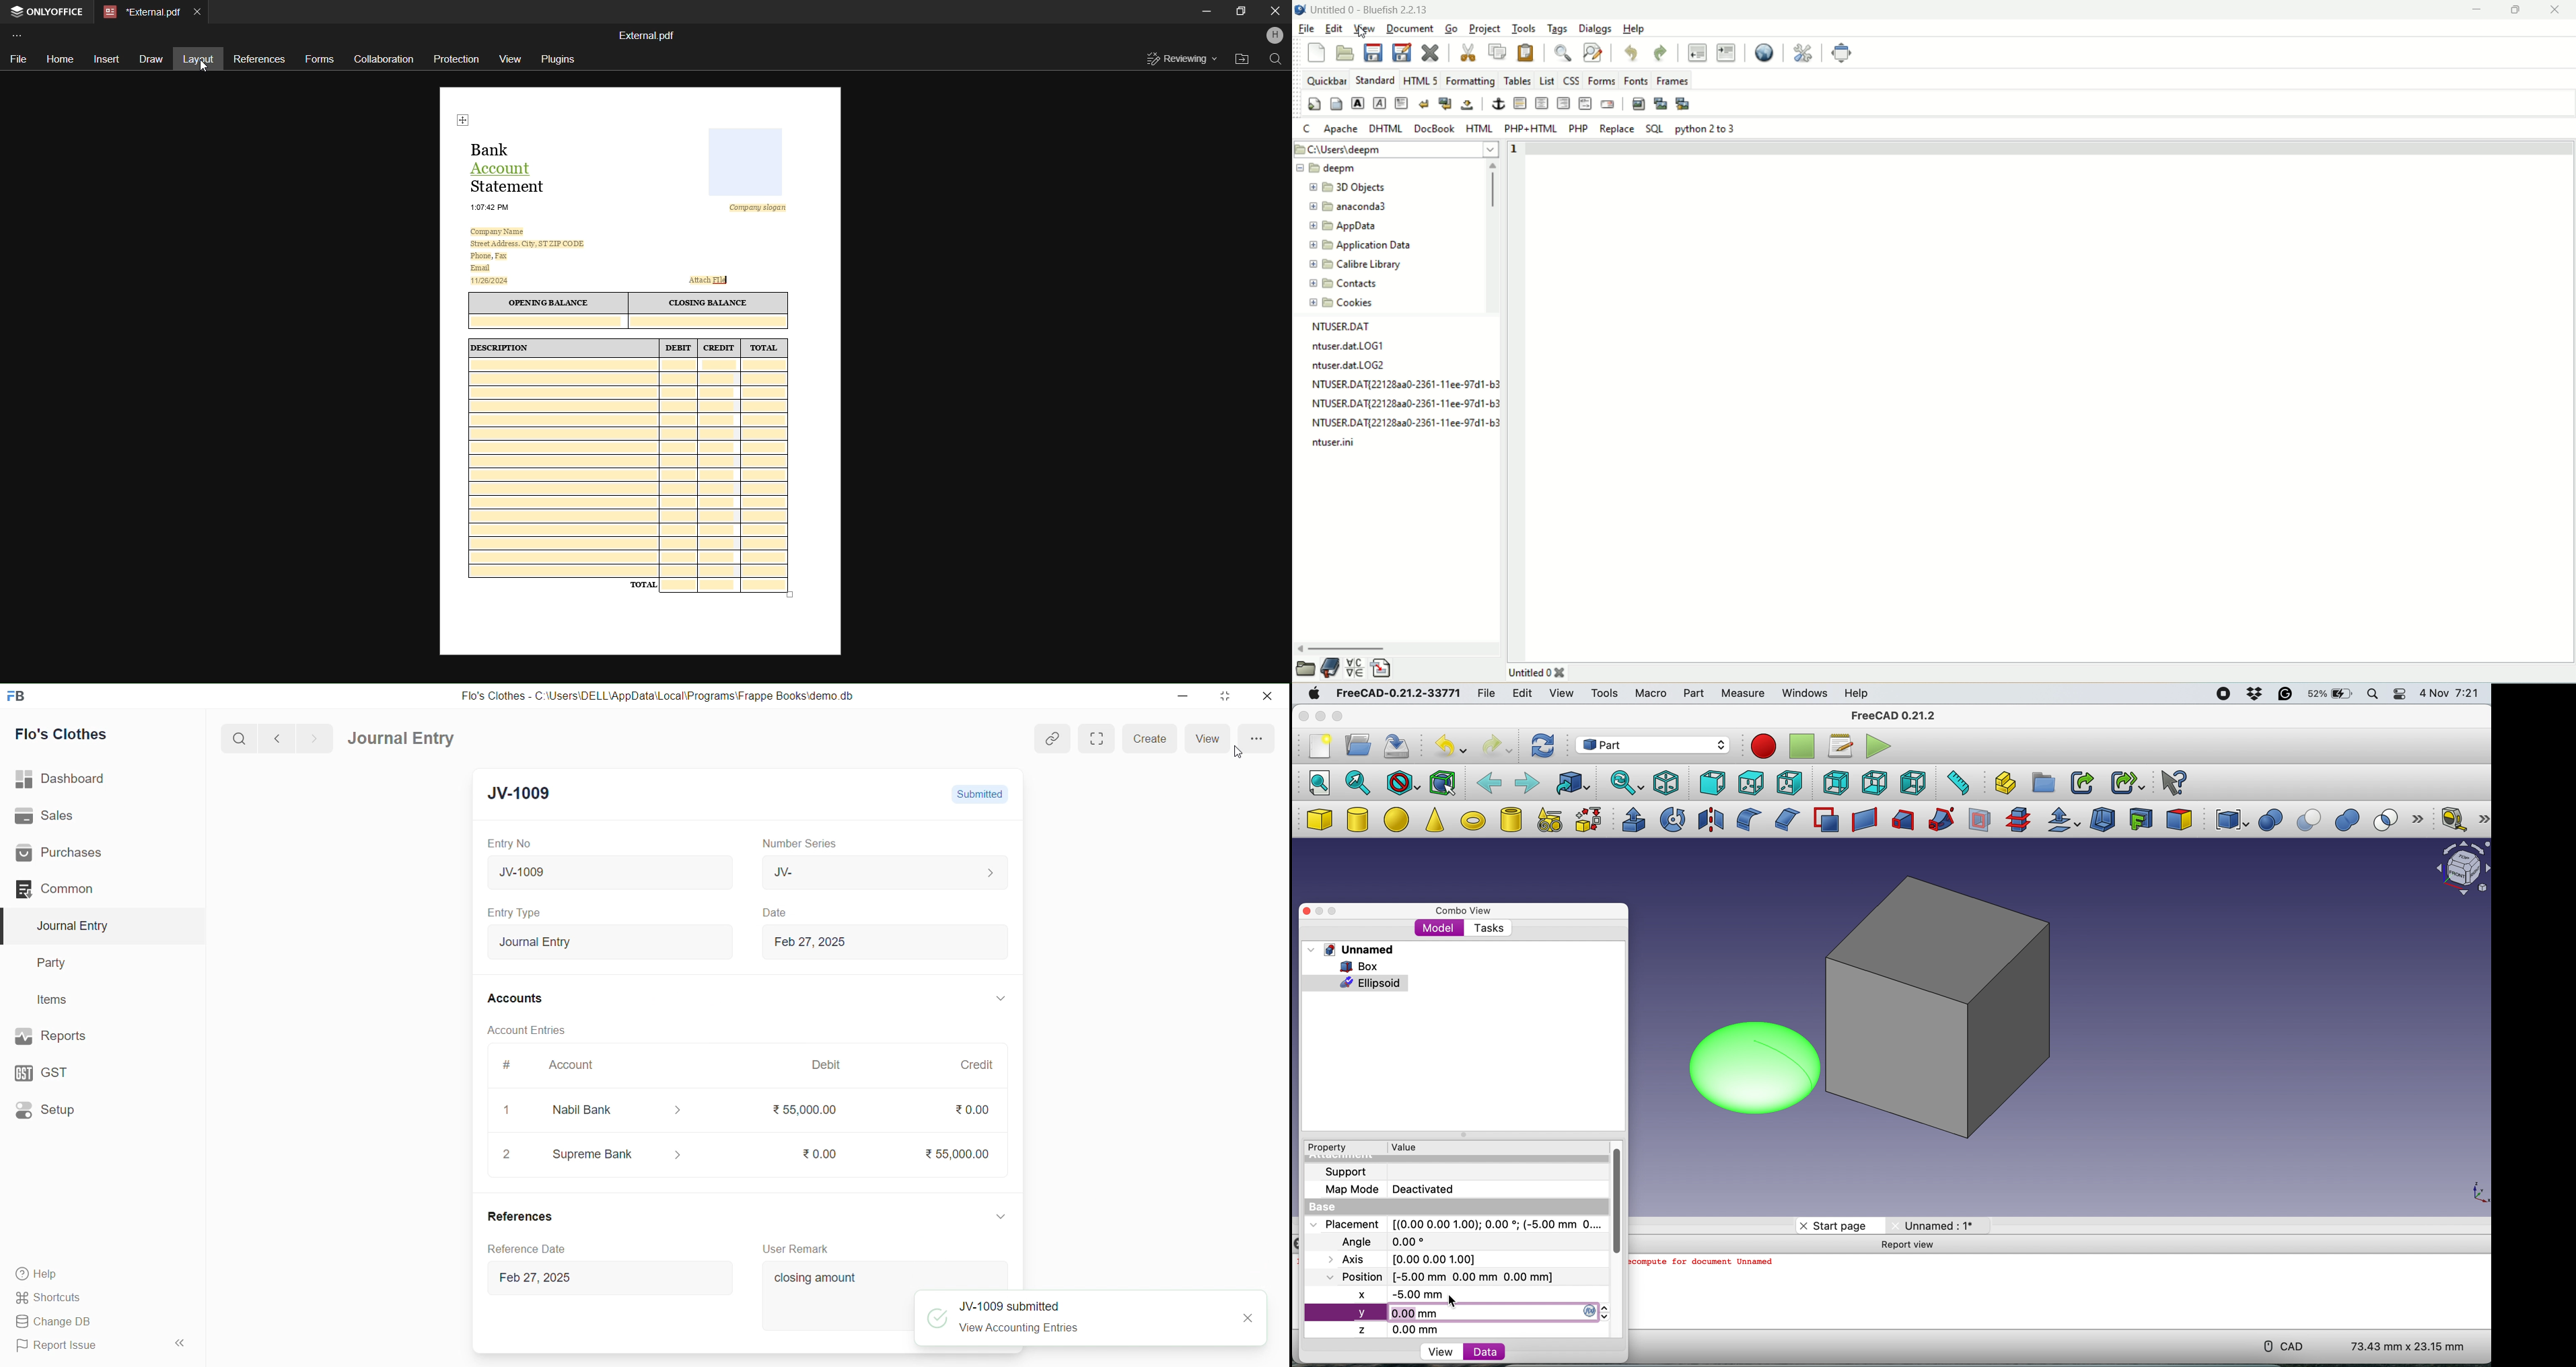 The image size is (2576, 1372). I want to click on Entry Type, so click(515, 913).